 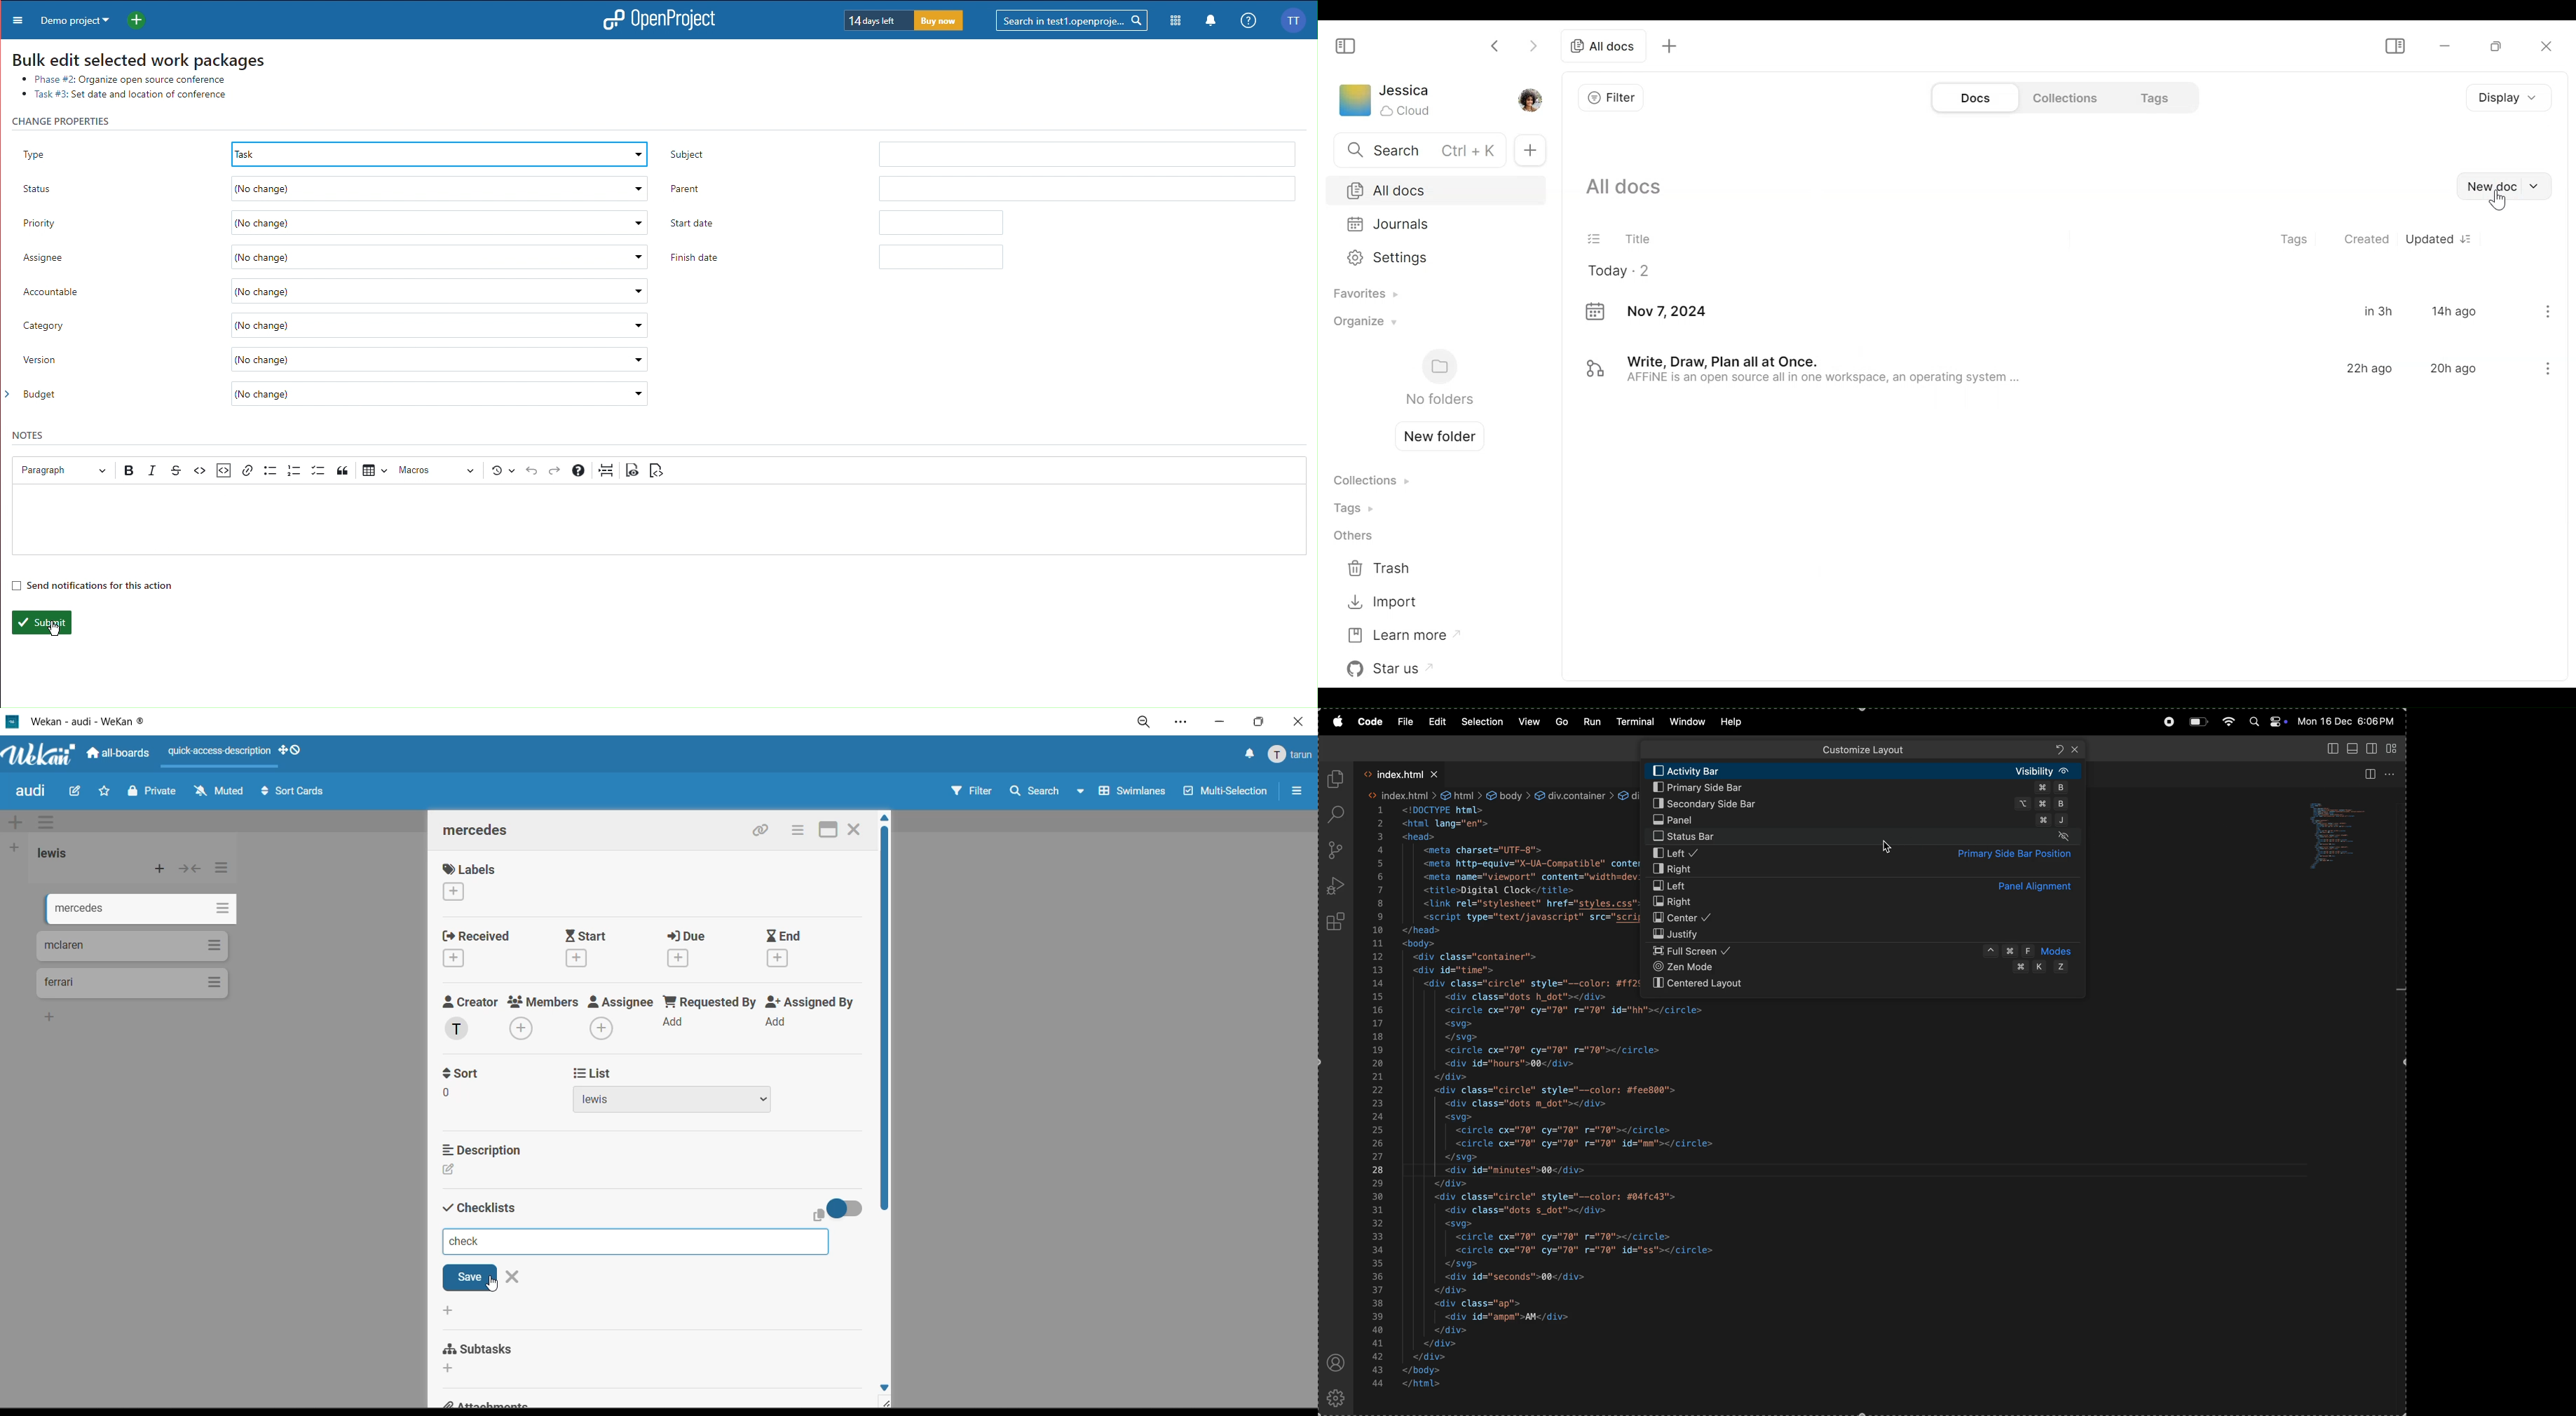 I want to click on add, so click(x=451, y=1311).